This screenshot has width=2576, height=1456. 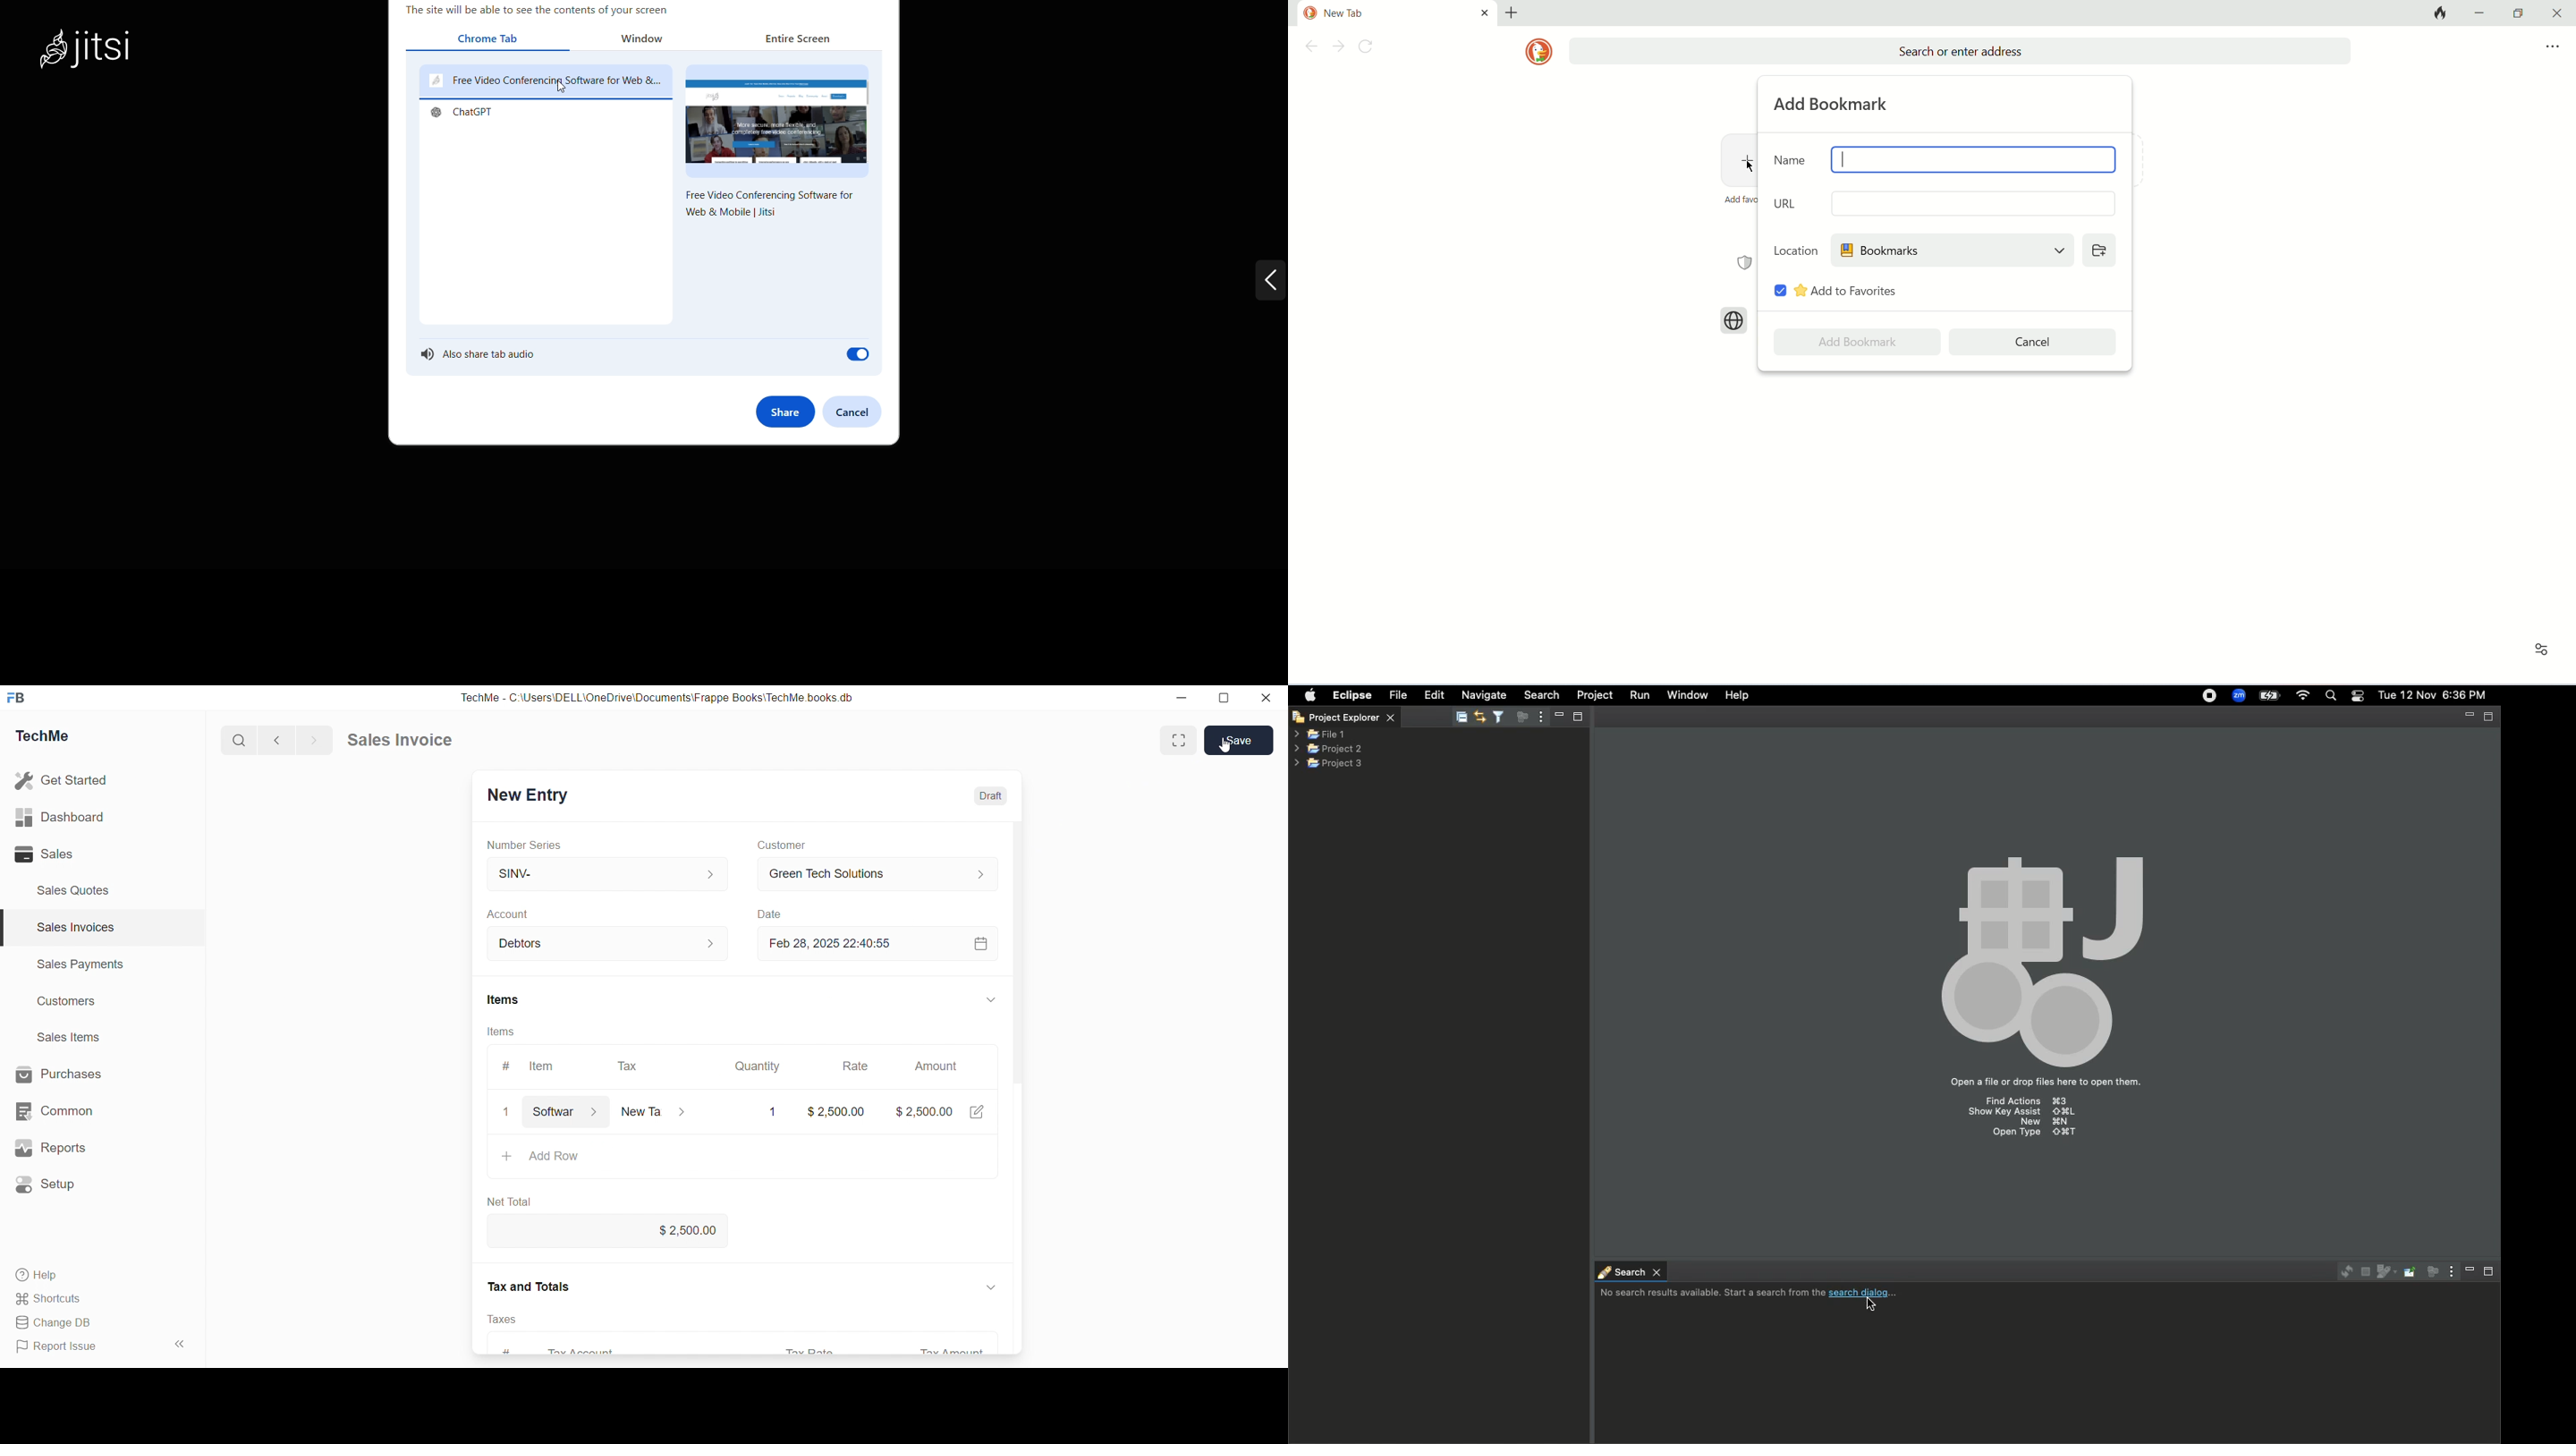 I want to click on Save, so click(x=1239, y=740).